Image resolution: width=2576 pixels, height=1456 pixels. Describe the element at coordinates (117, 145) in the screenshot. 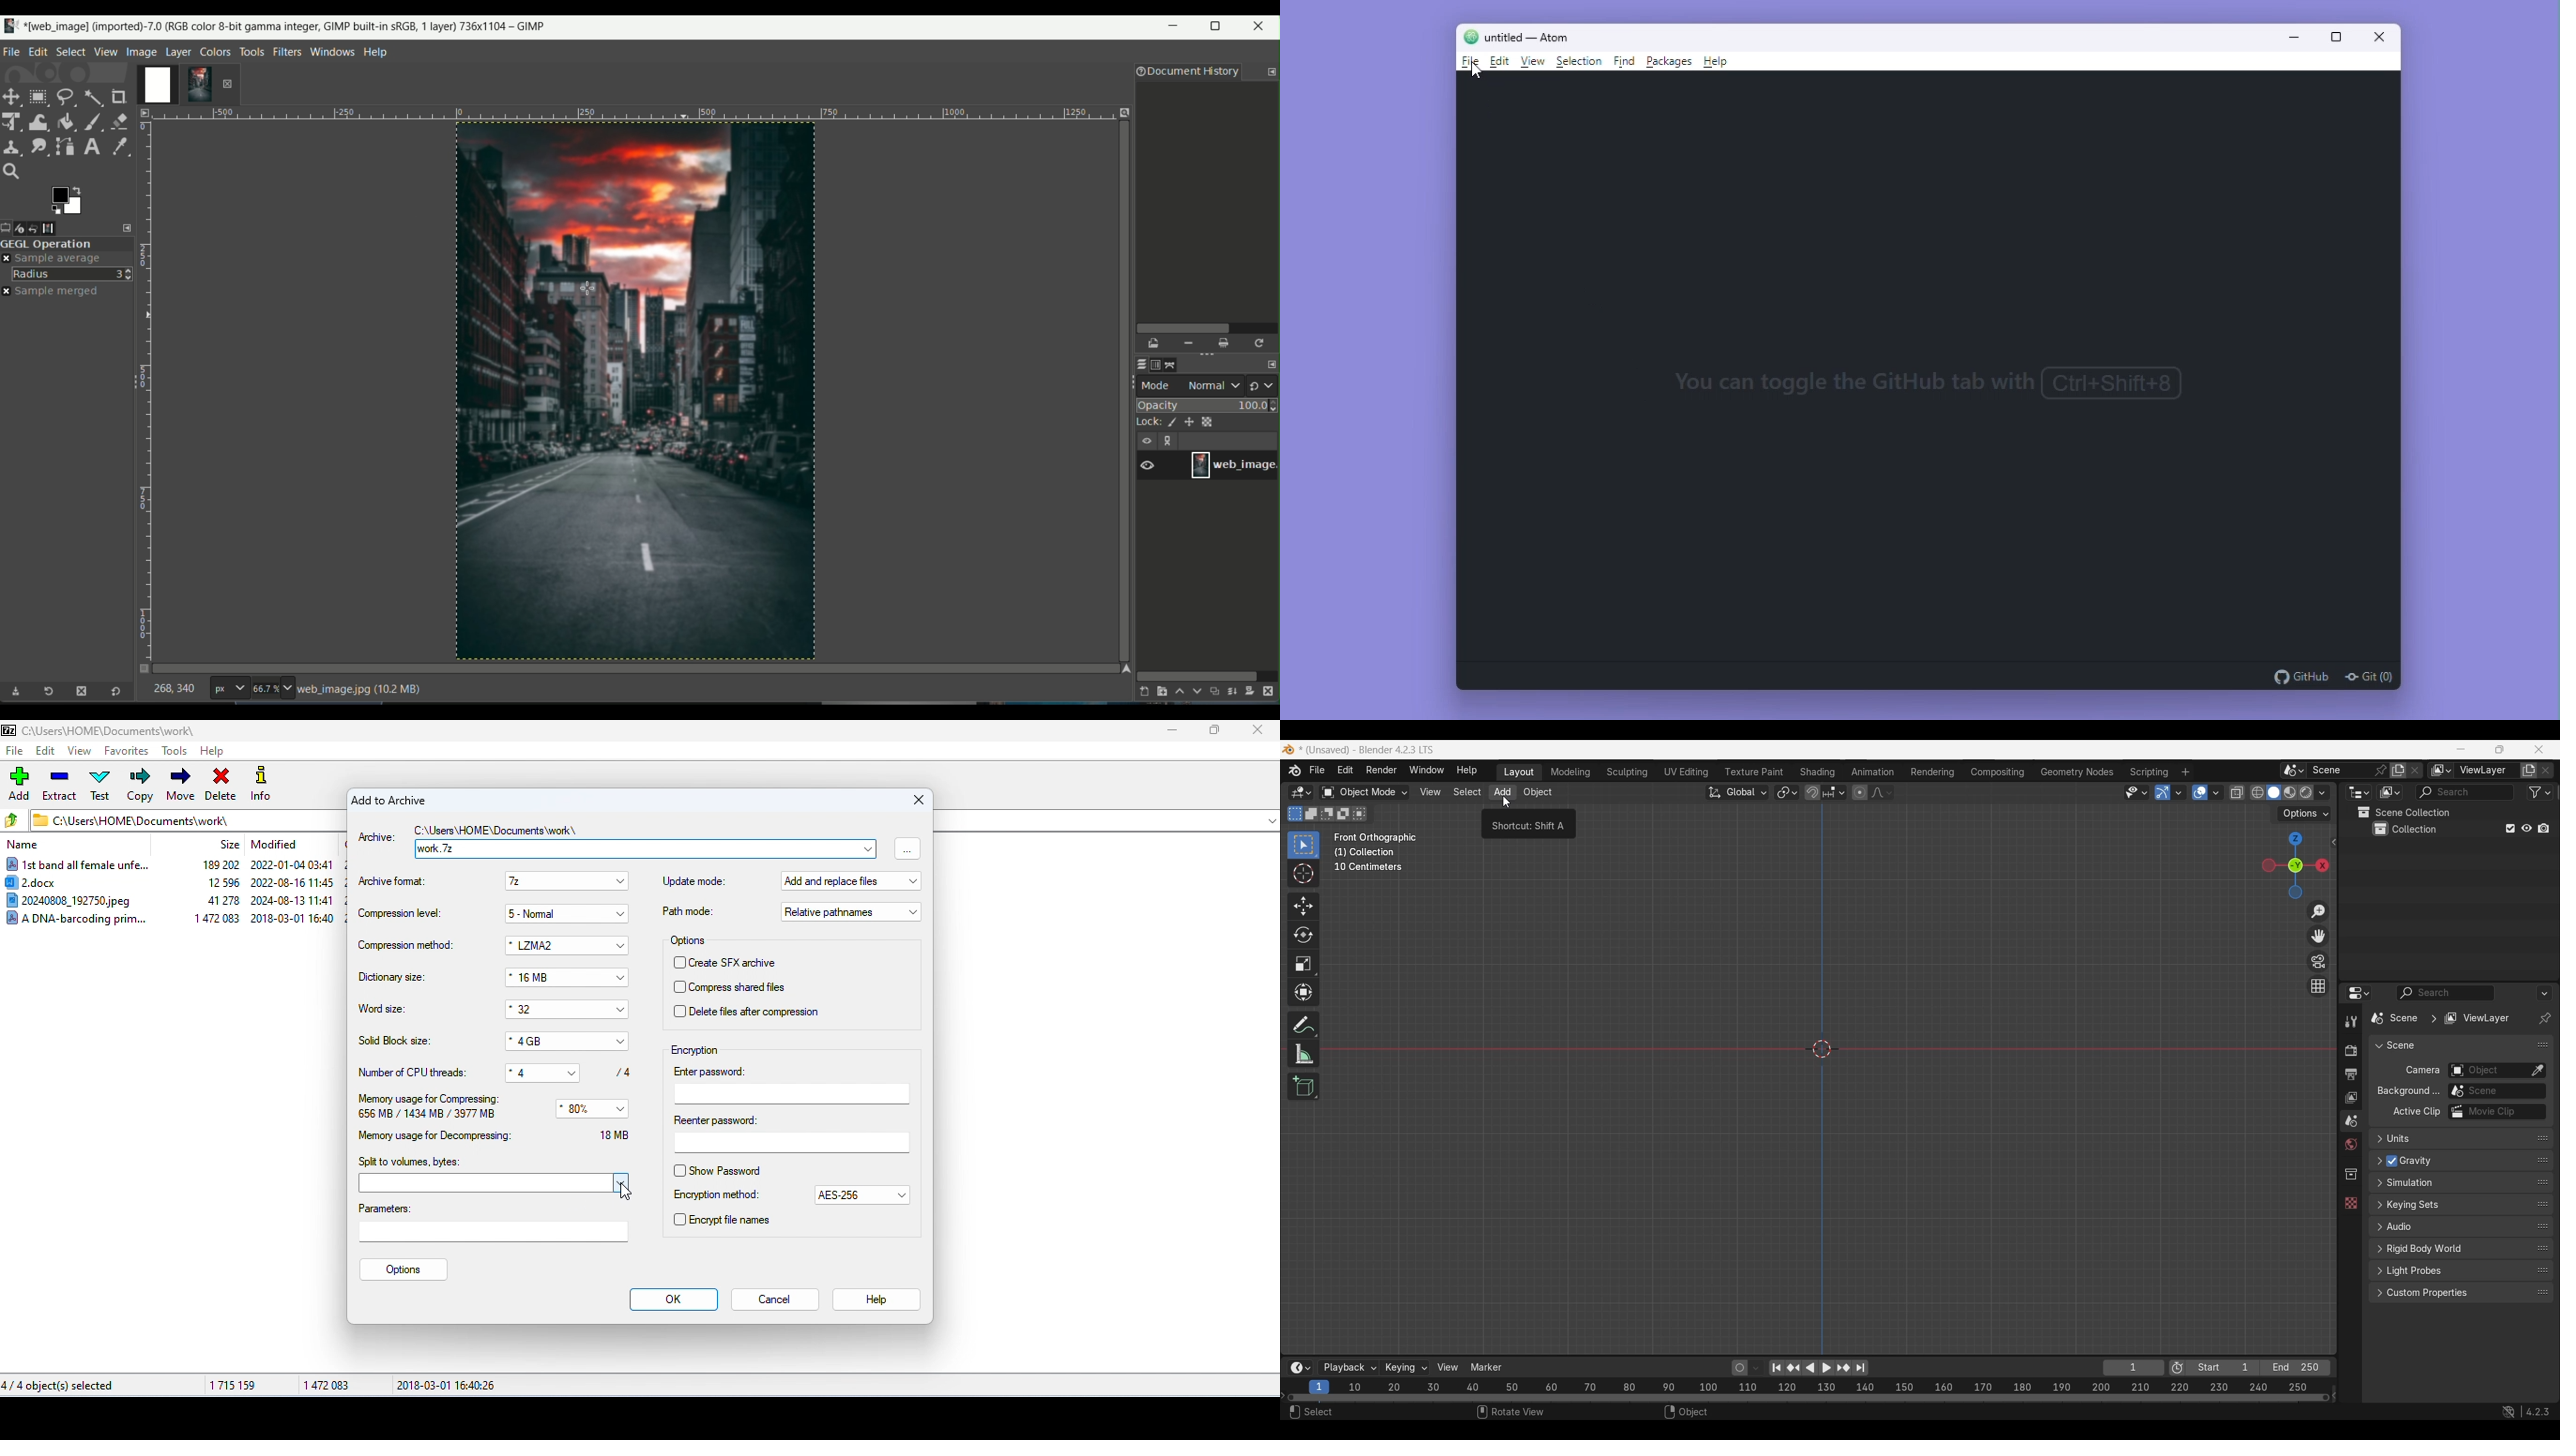

I see `color picker tool` at that location.